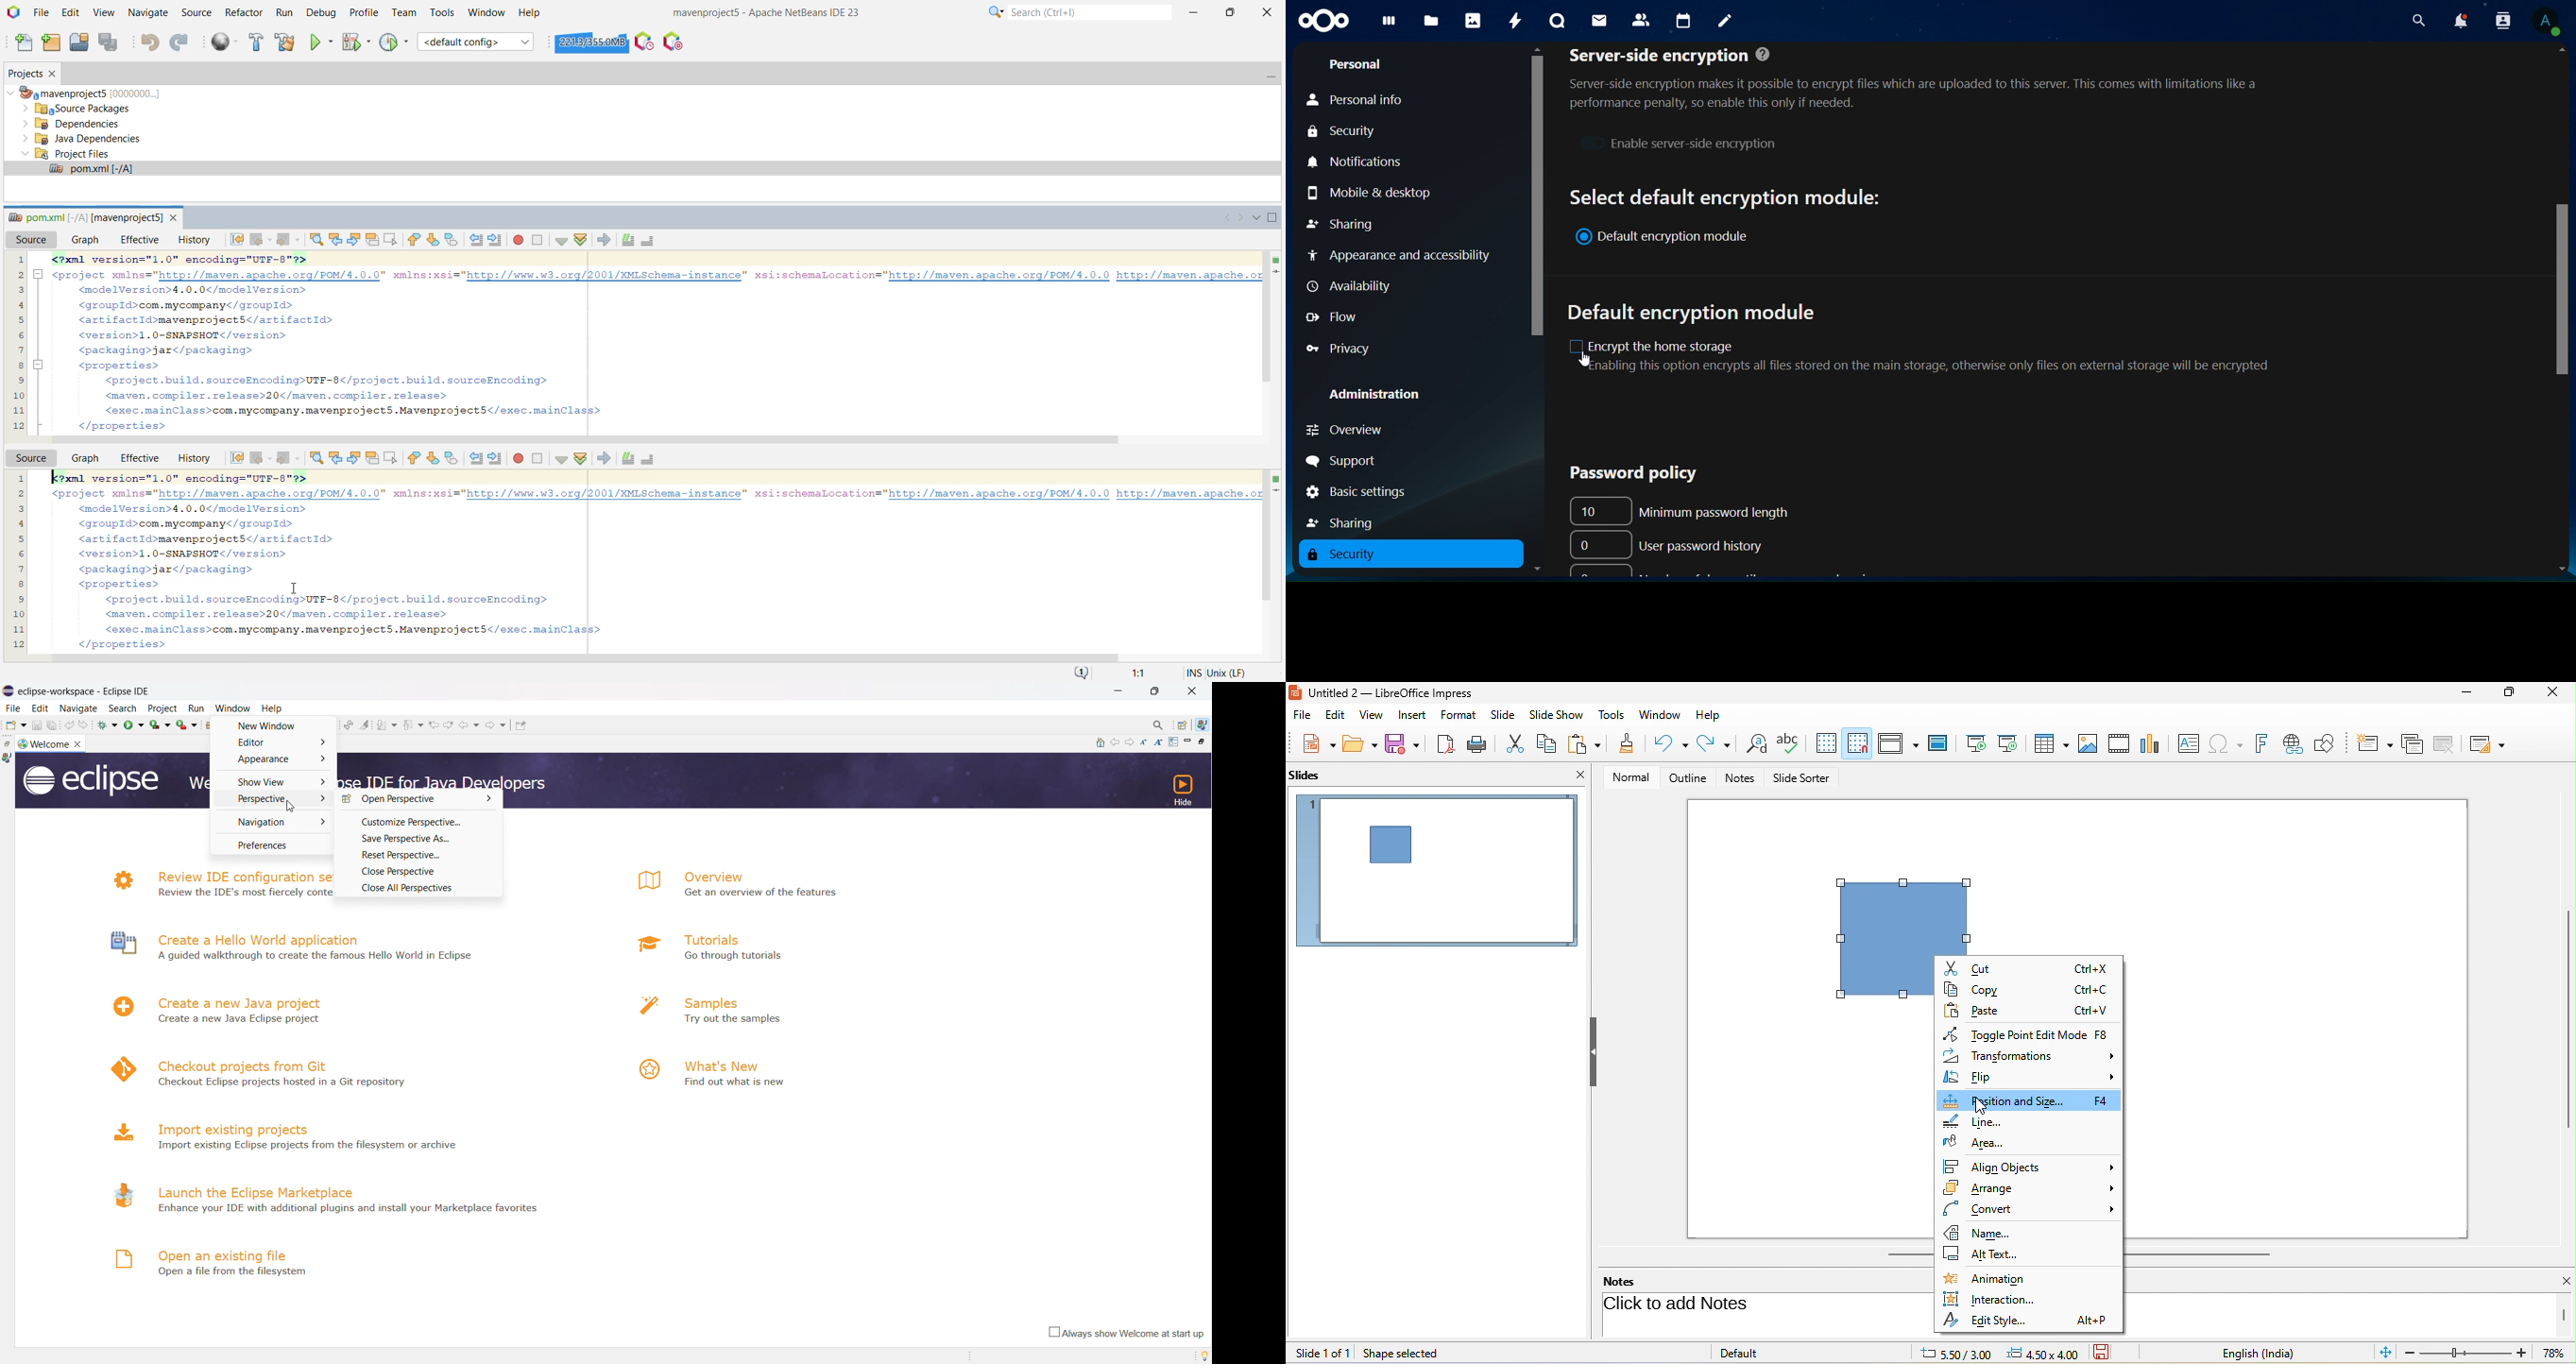 The image size is (2576, 1372). Describe the element at coordinates (1742, 779) in the screenshot. I see `notes` at that location.